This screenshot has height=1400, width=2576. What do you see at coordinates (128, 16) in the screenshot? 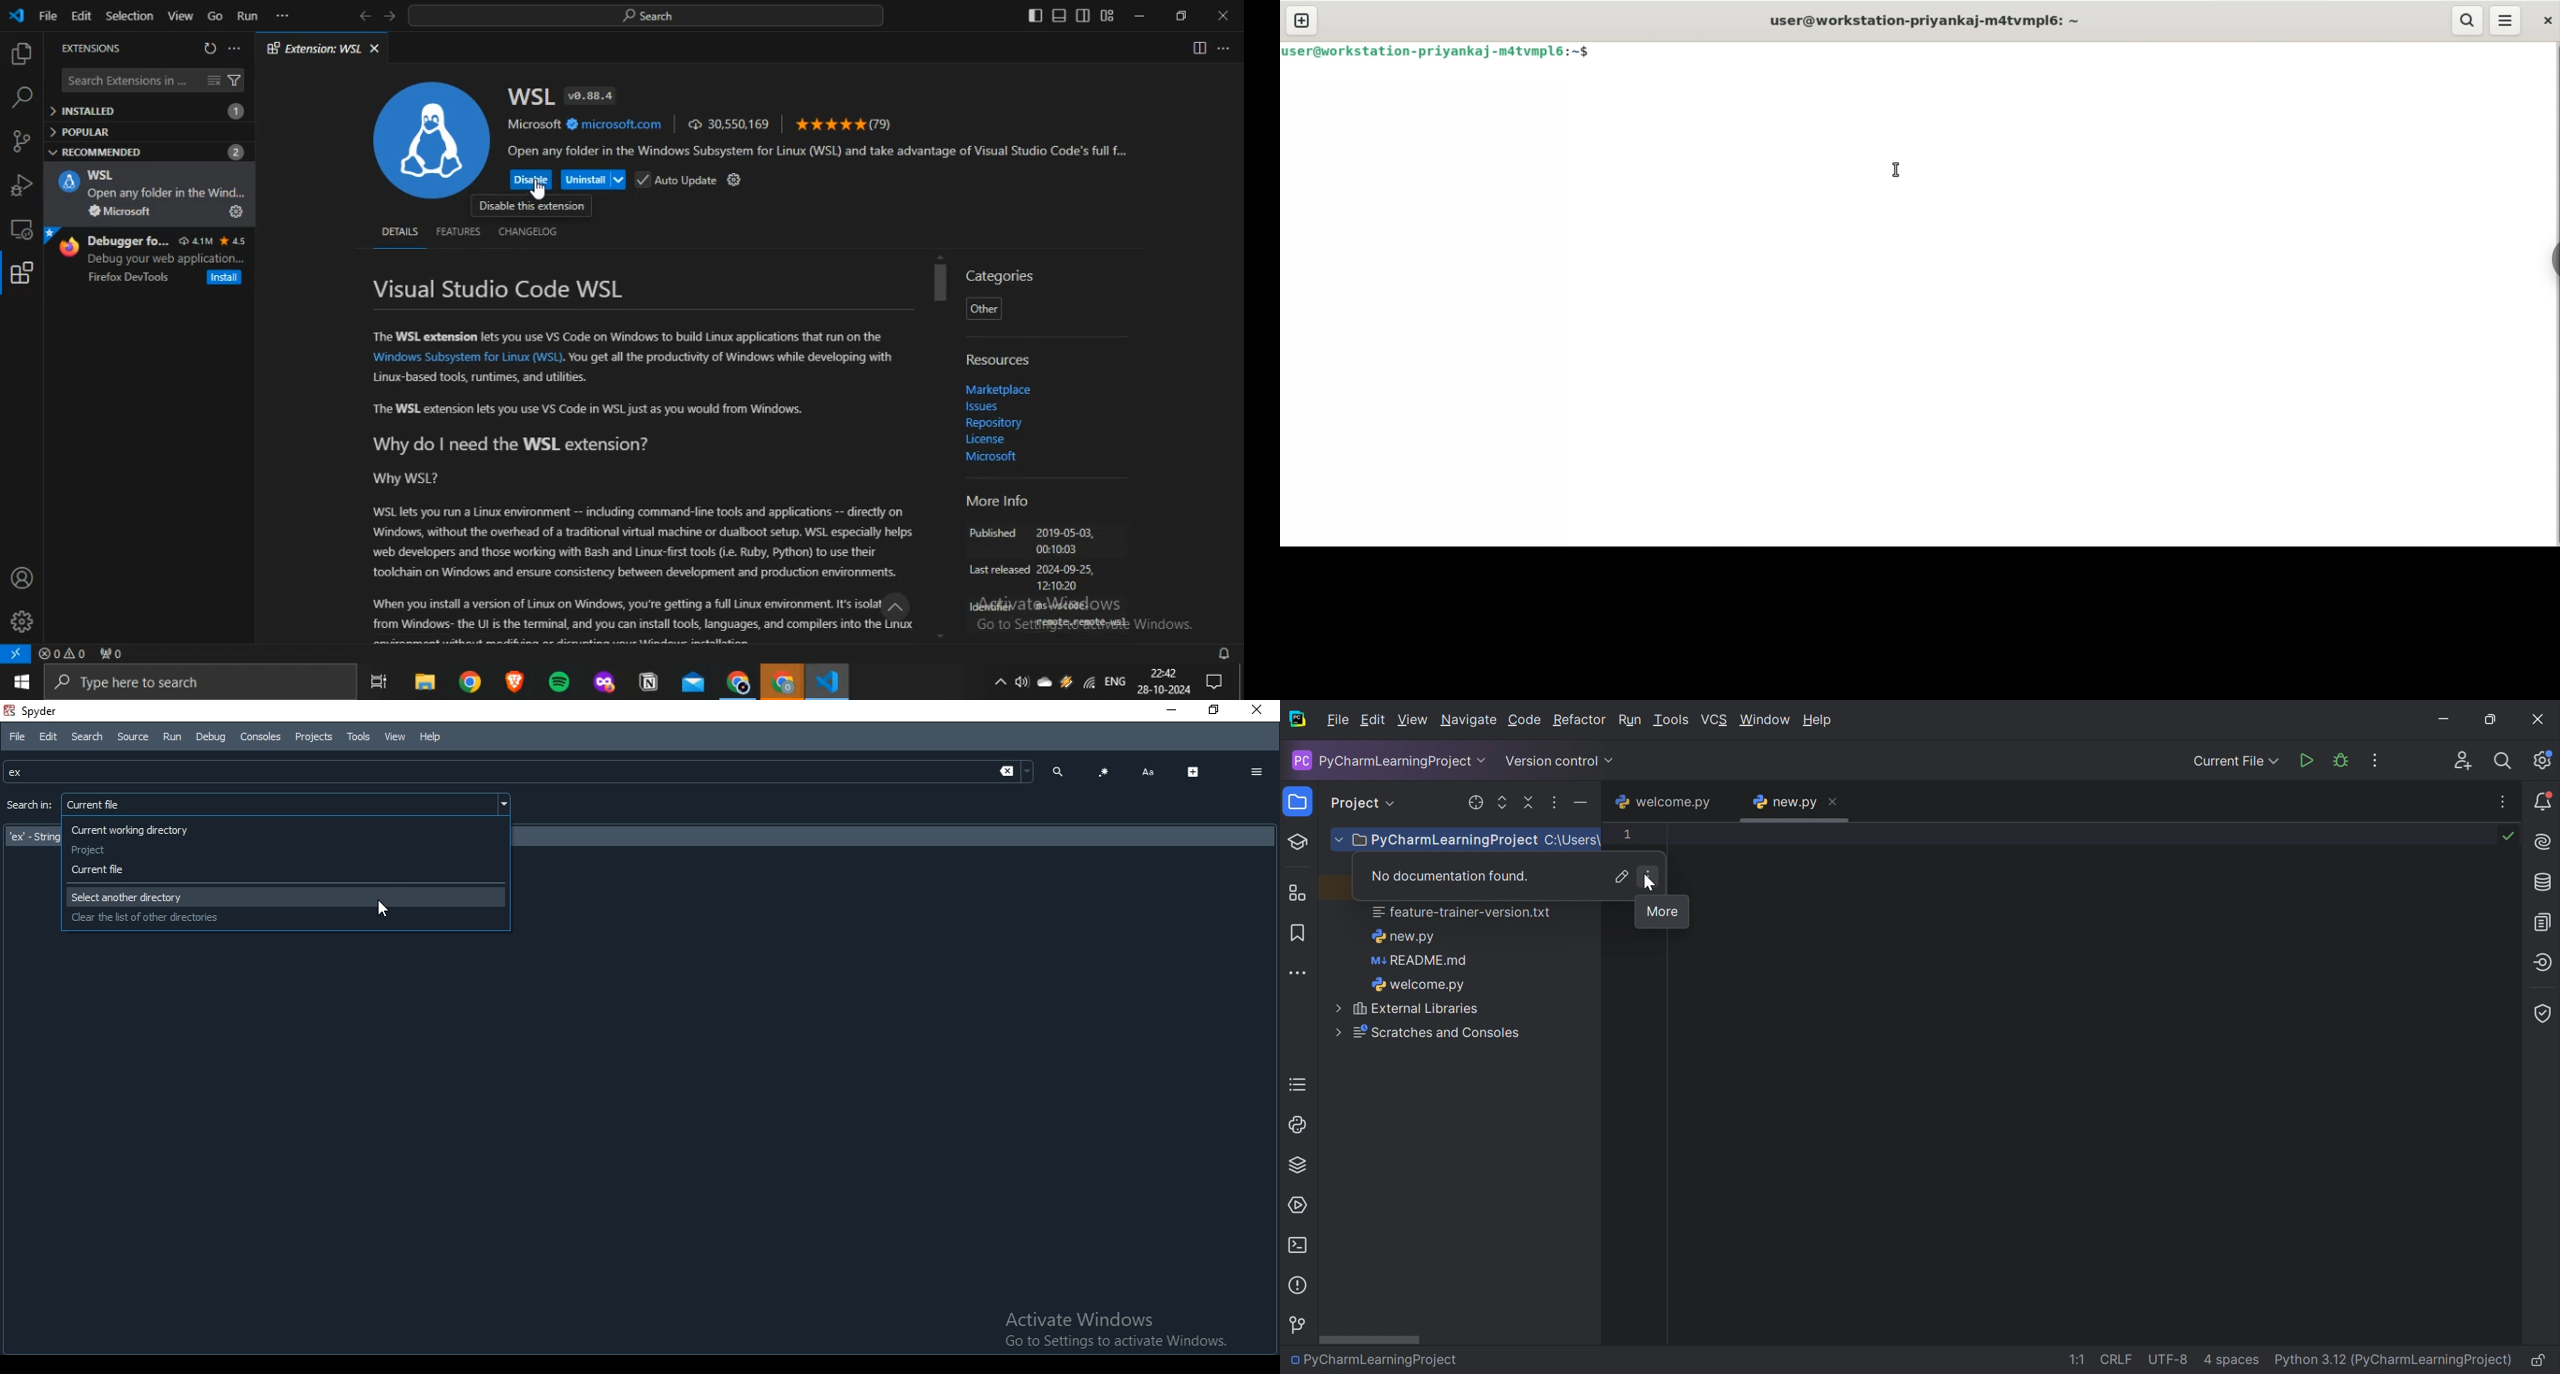
I see `Selection` at bounding box center [128, 16].